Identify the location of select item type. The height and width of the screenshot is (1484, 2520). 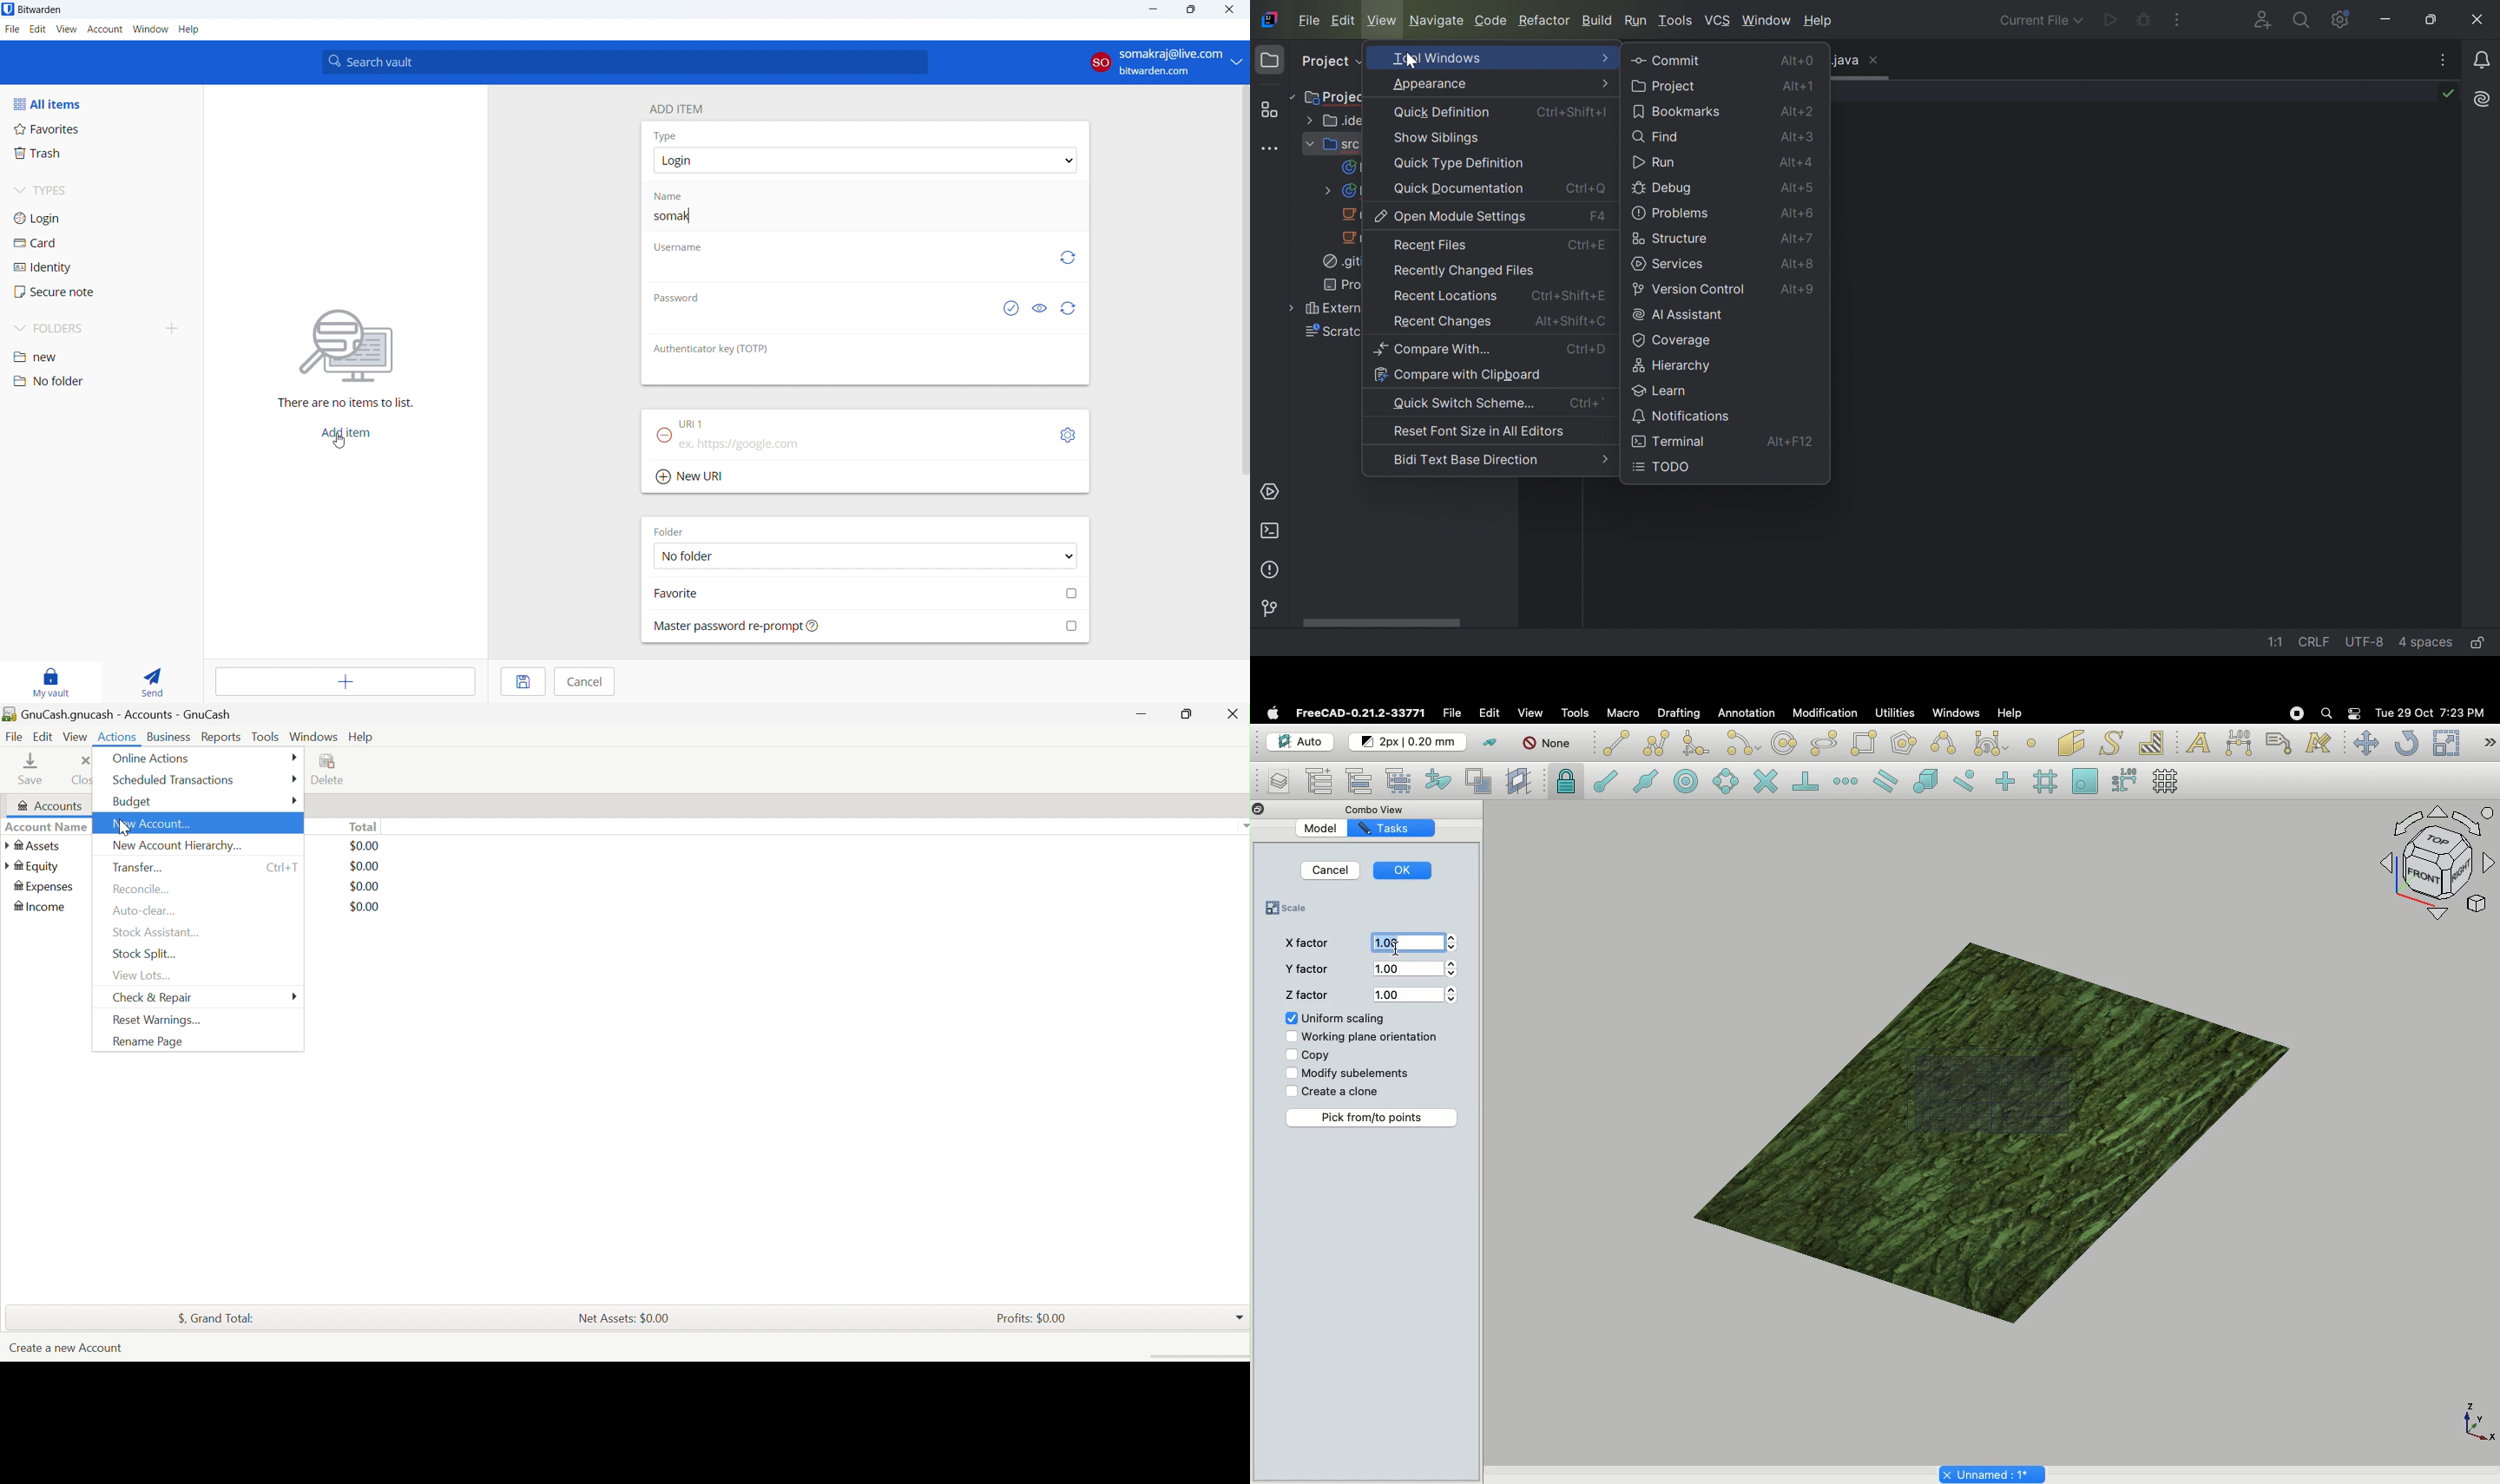
(865, 160).